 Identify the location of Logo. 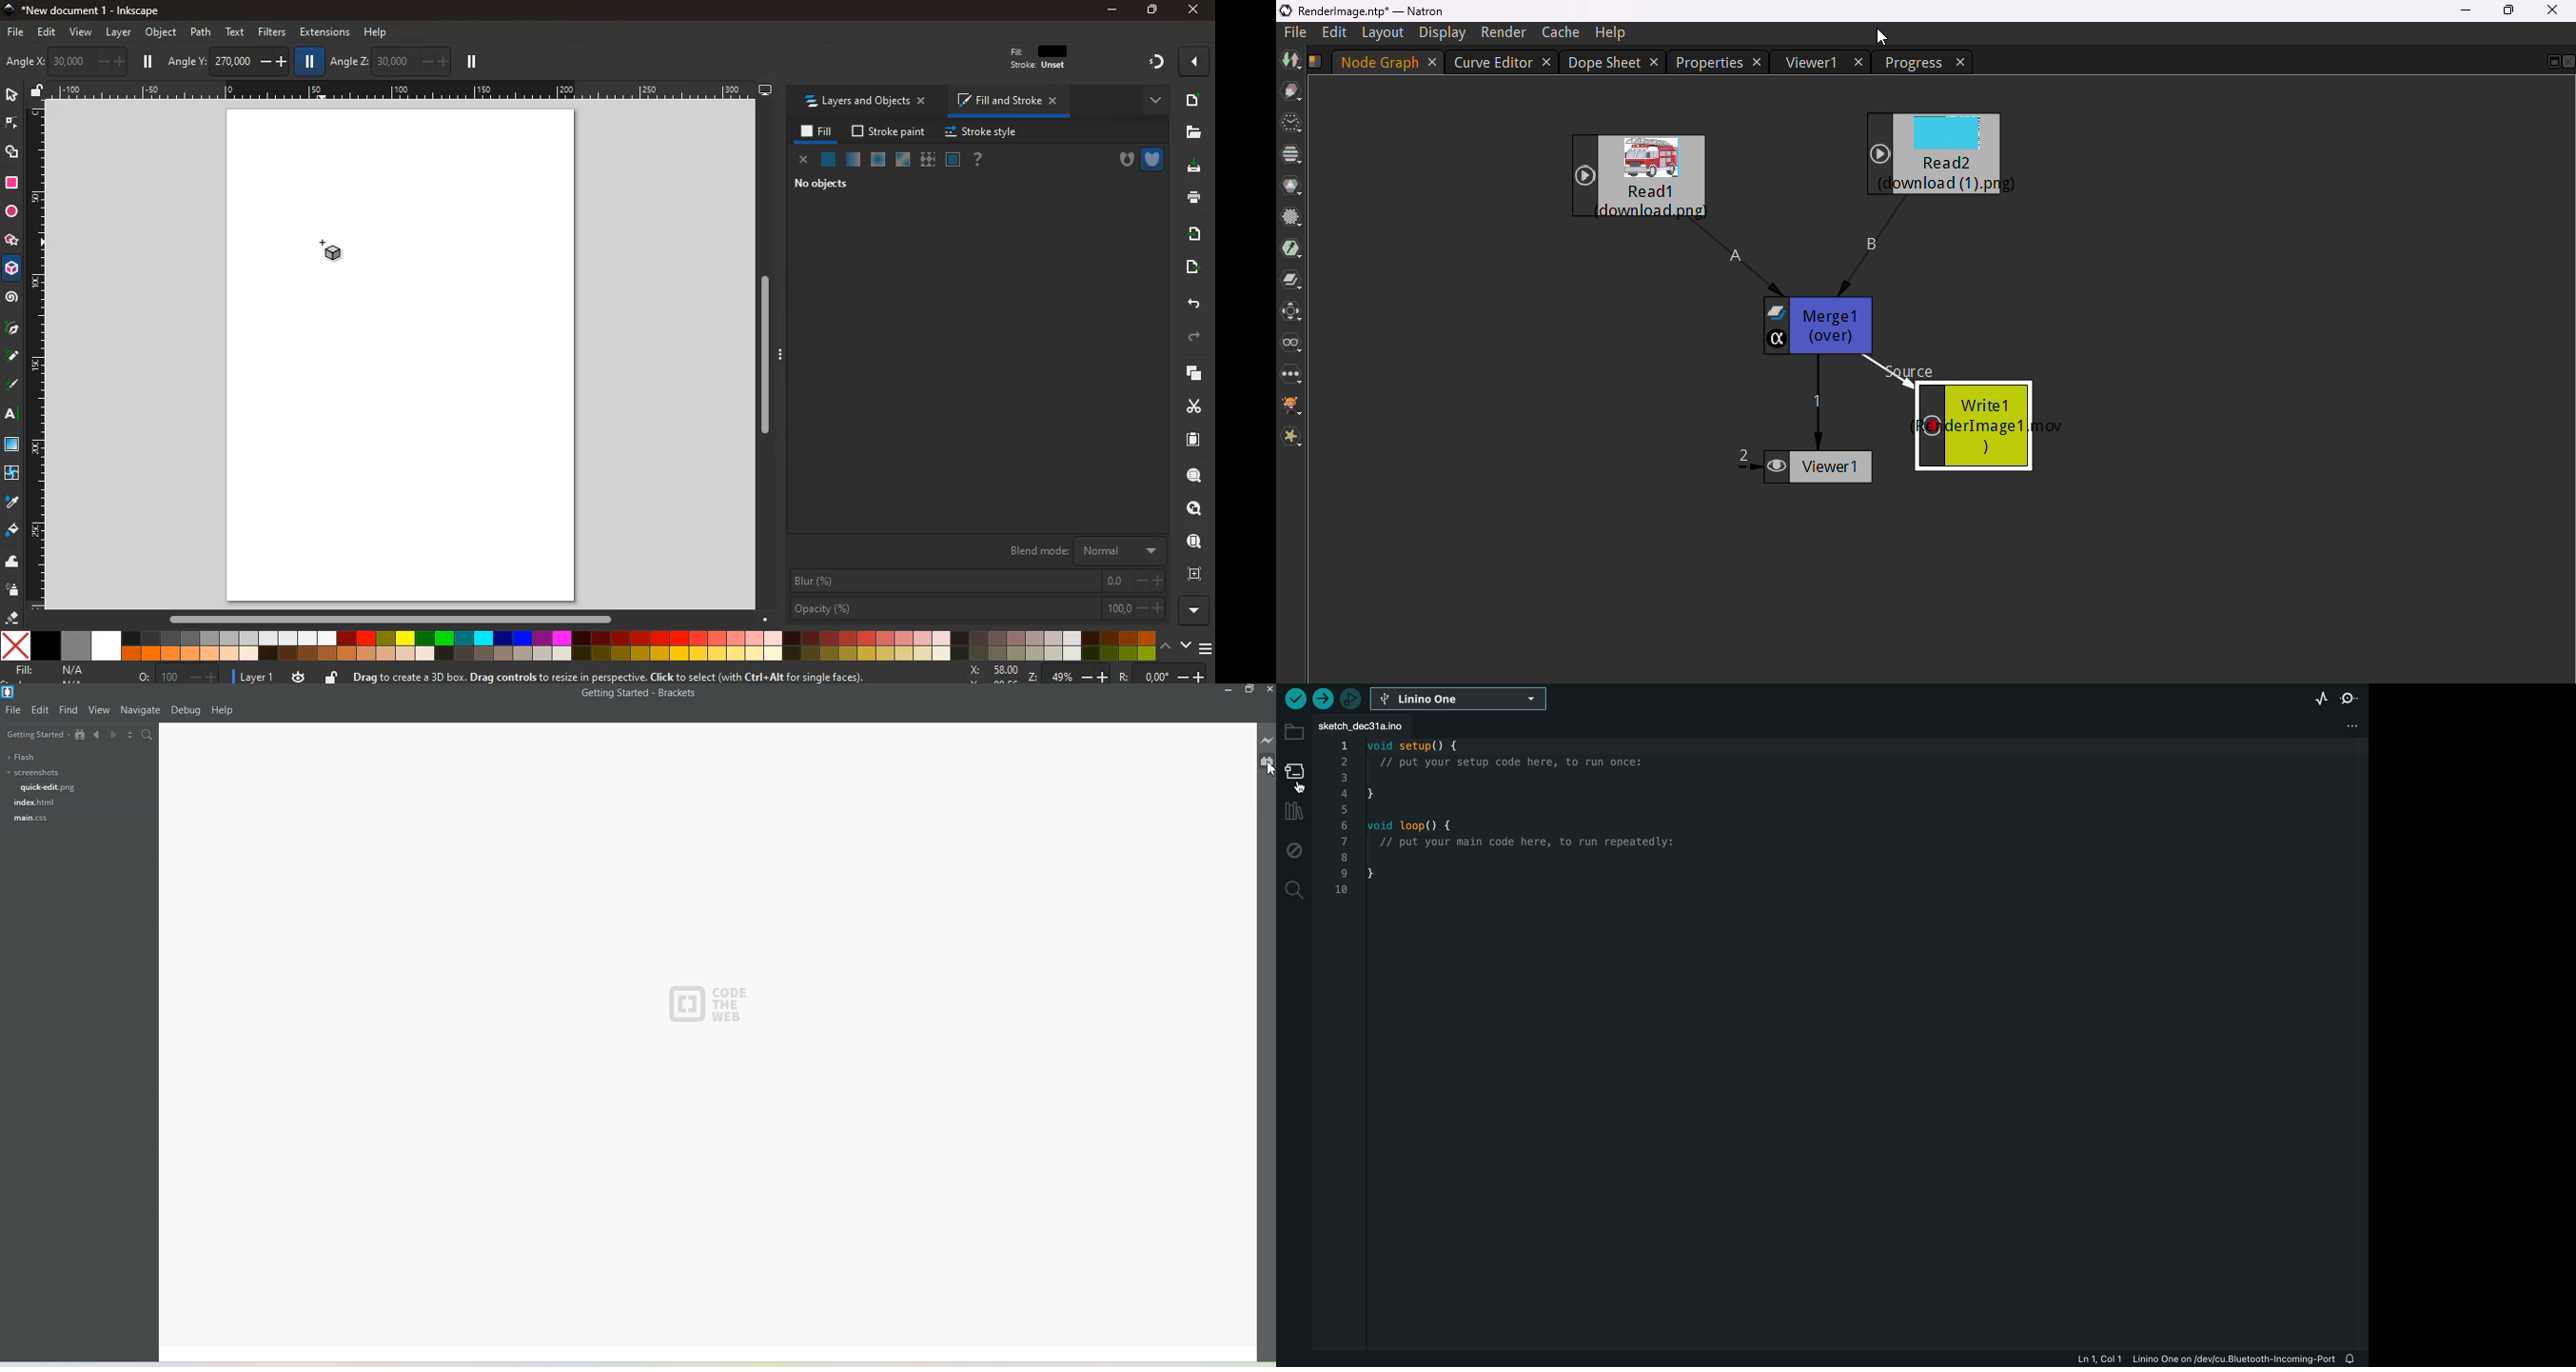
(711, 1004).